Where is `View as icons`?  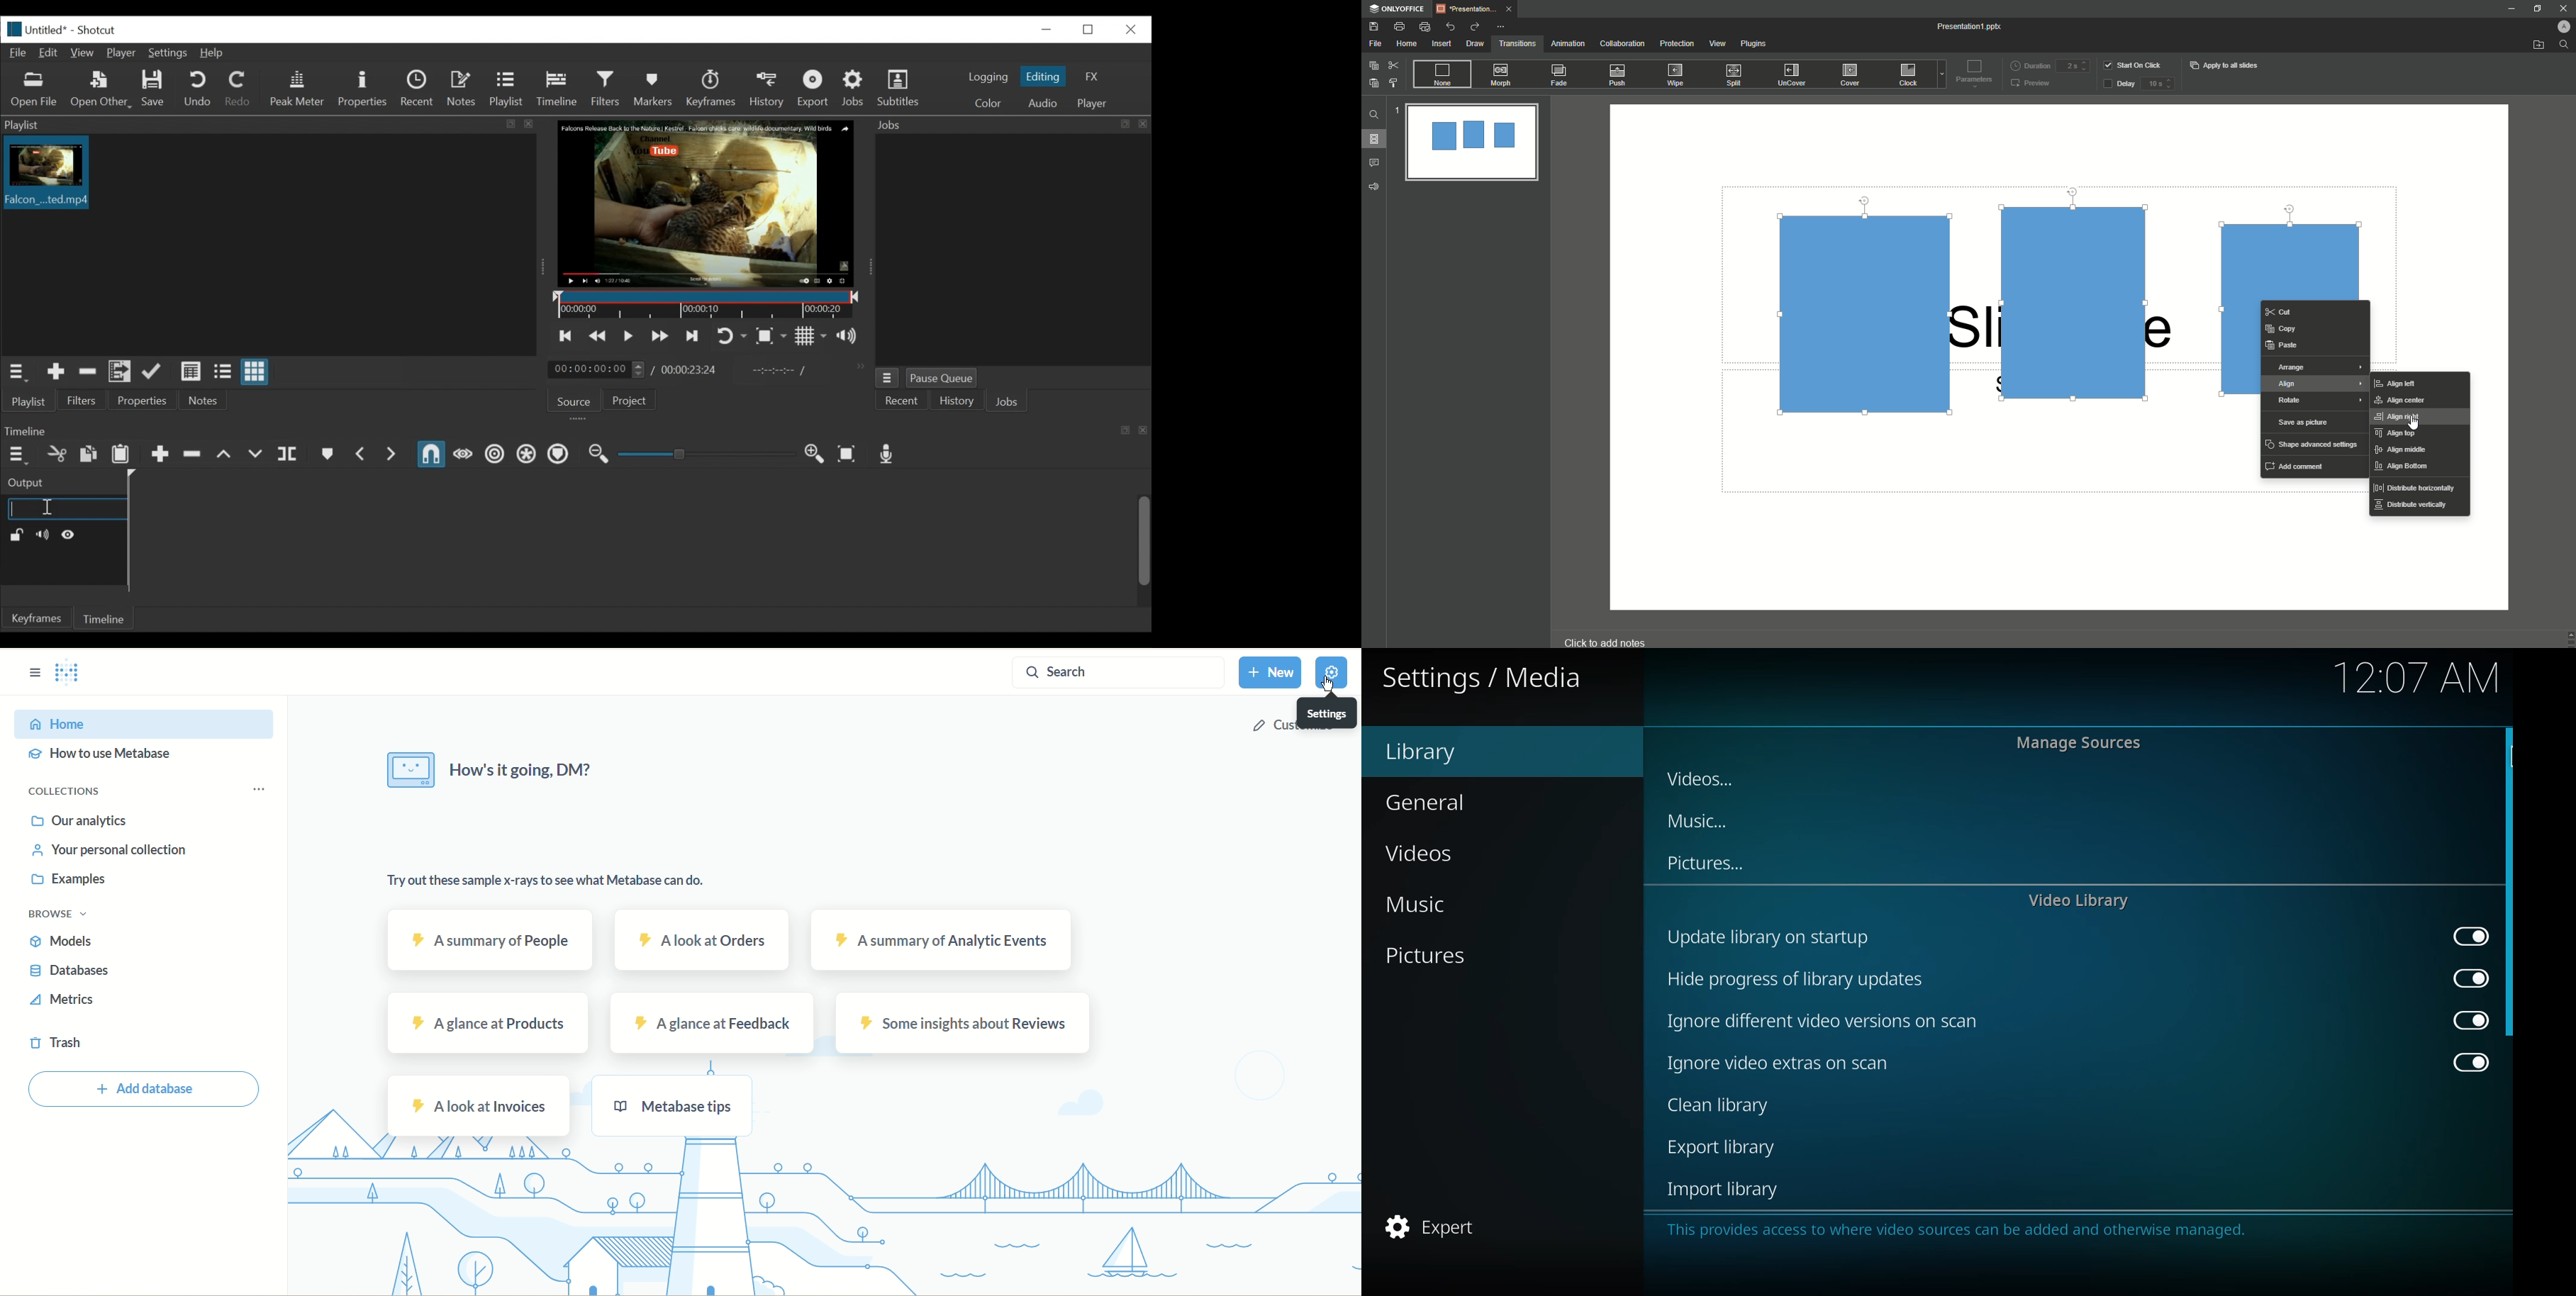
View as icons is located at coordinates (254, 373).